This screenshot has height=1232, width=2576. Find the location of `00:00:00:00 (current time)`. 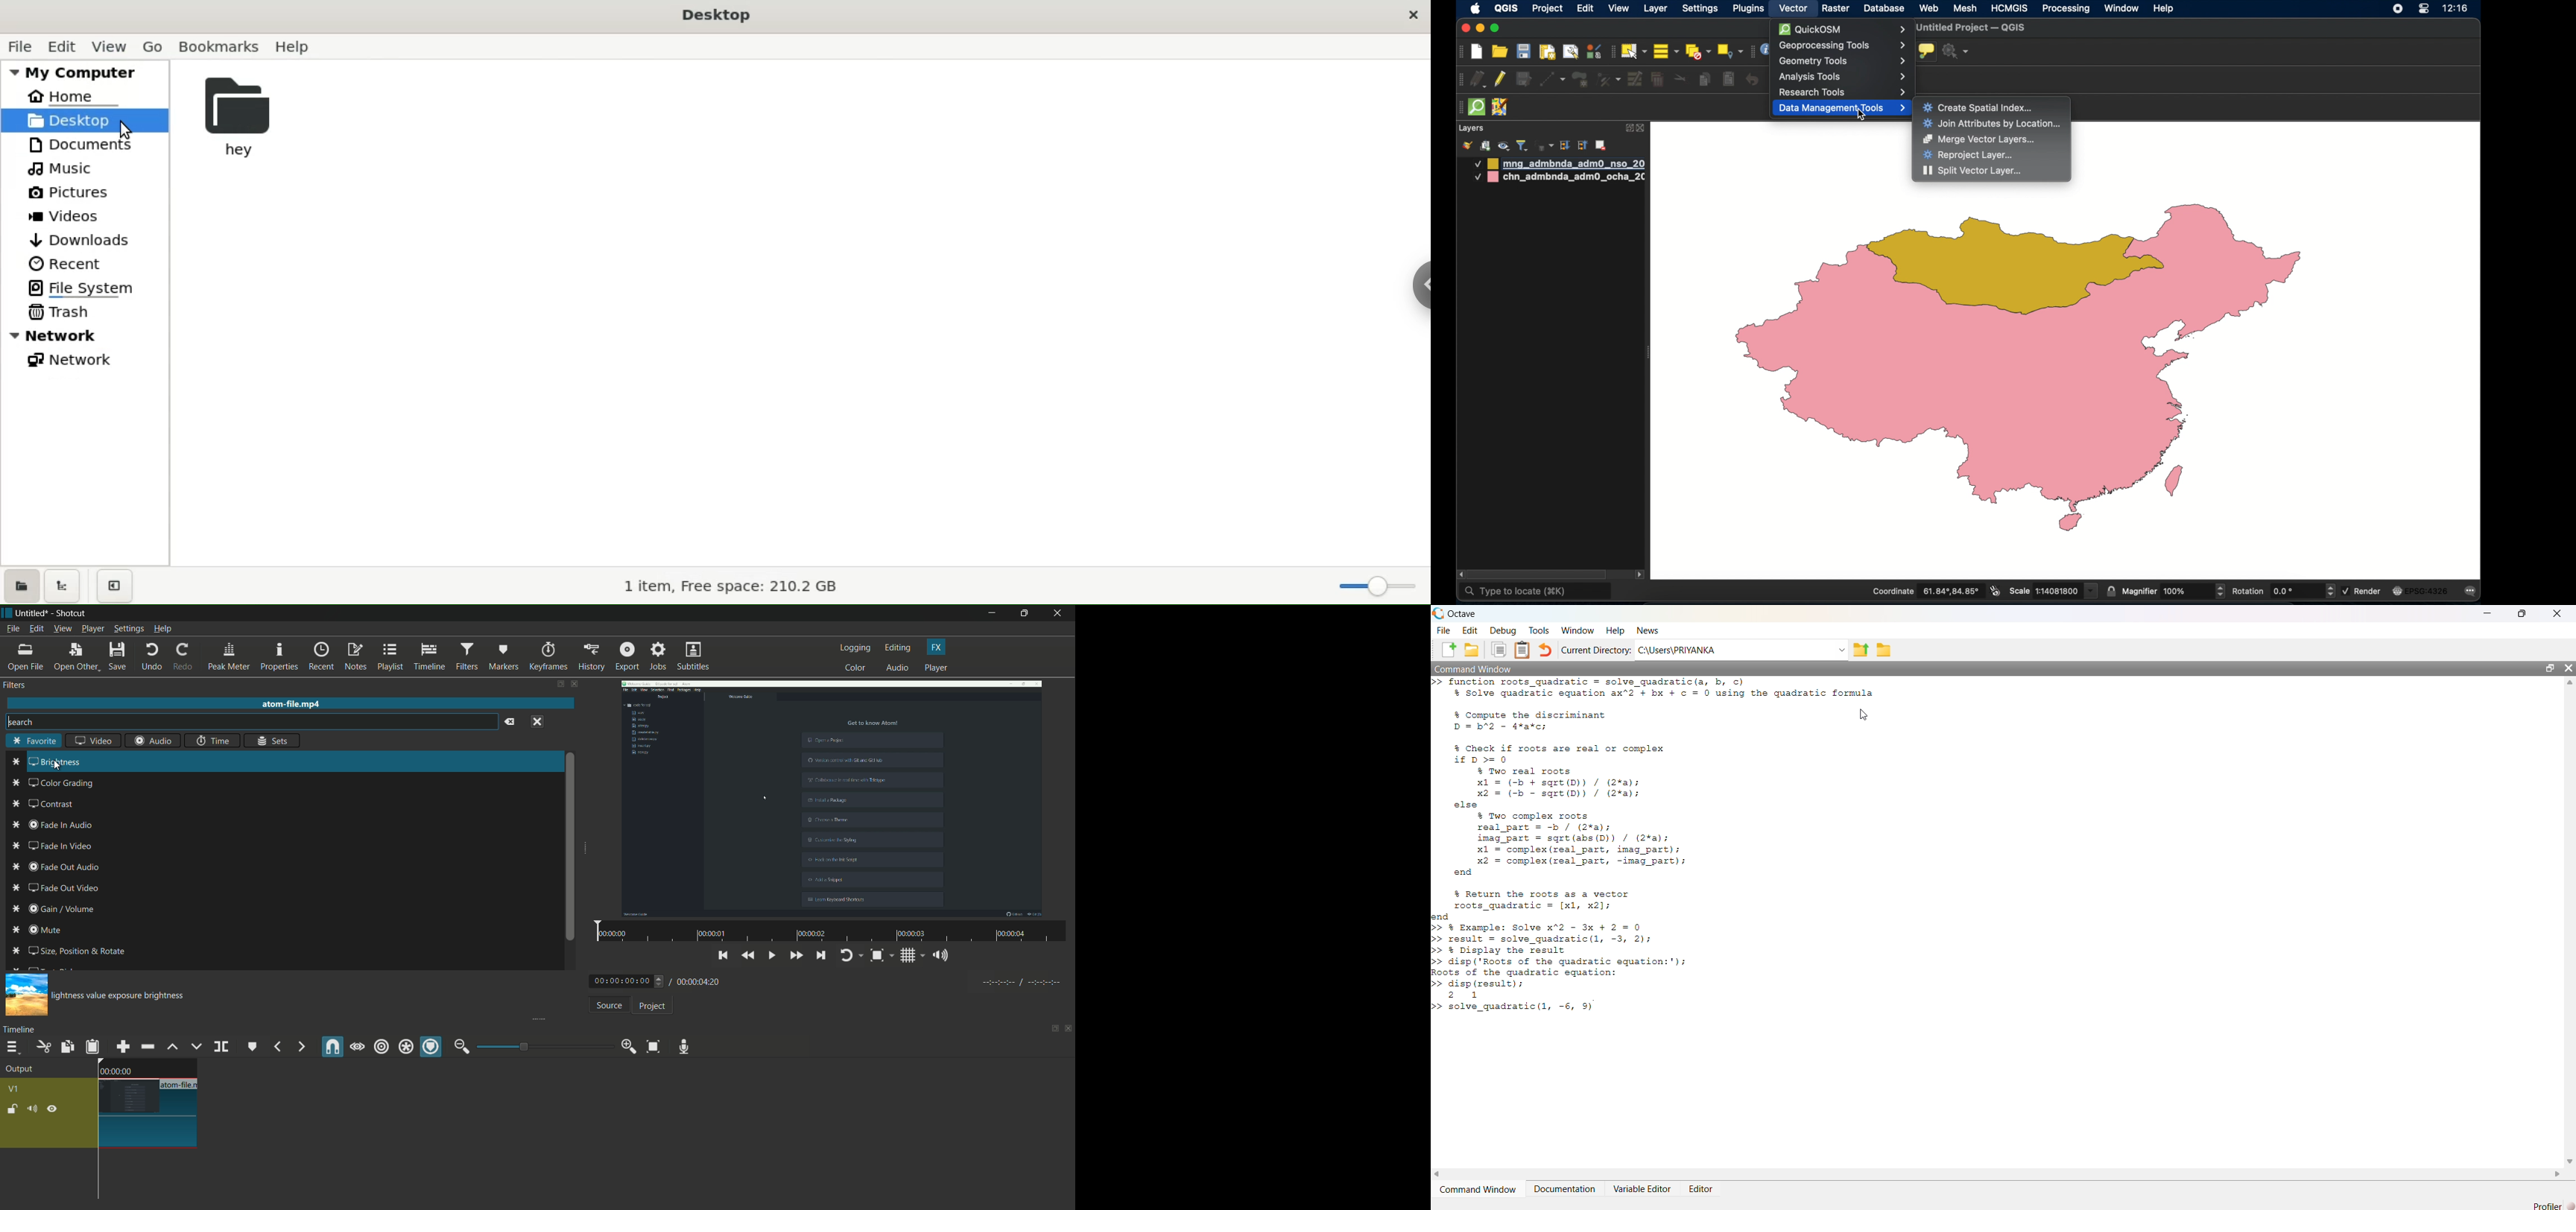

00:00:00:00 (current time) is located at coordinates (628, 980).